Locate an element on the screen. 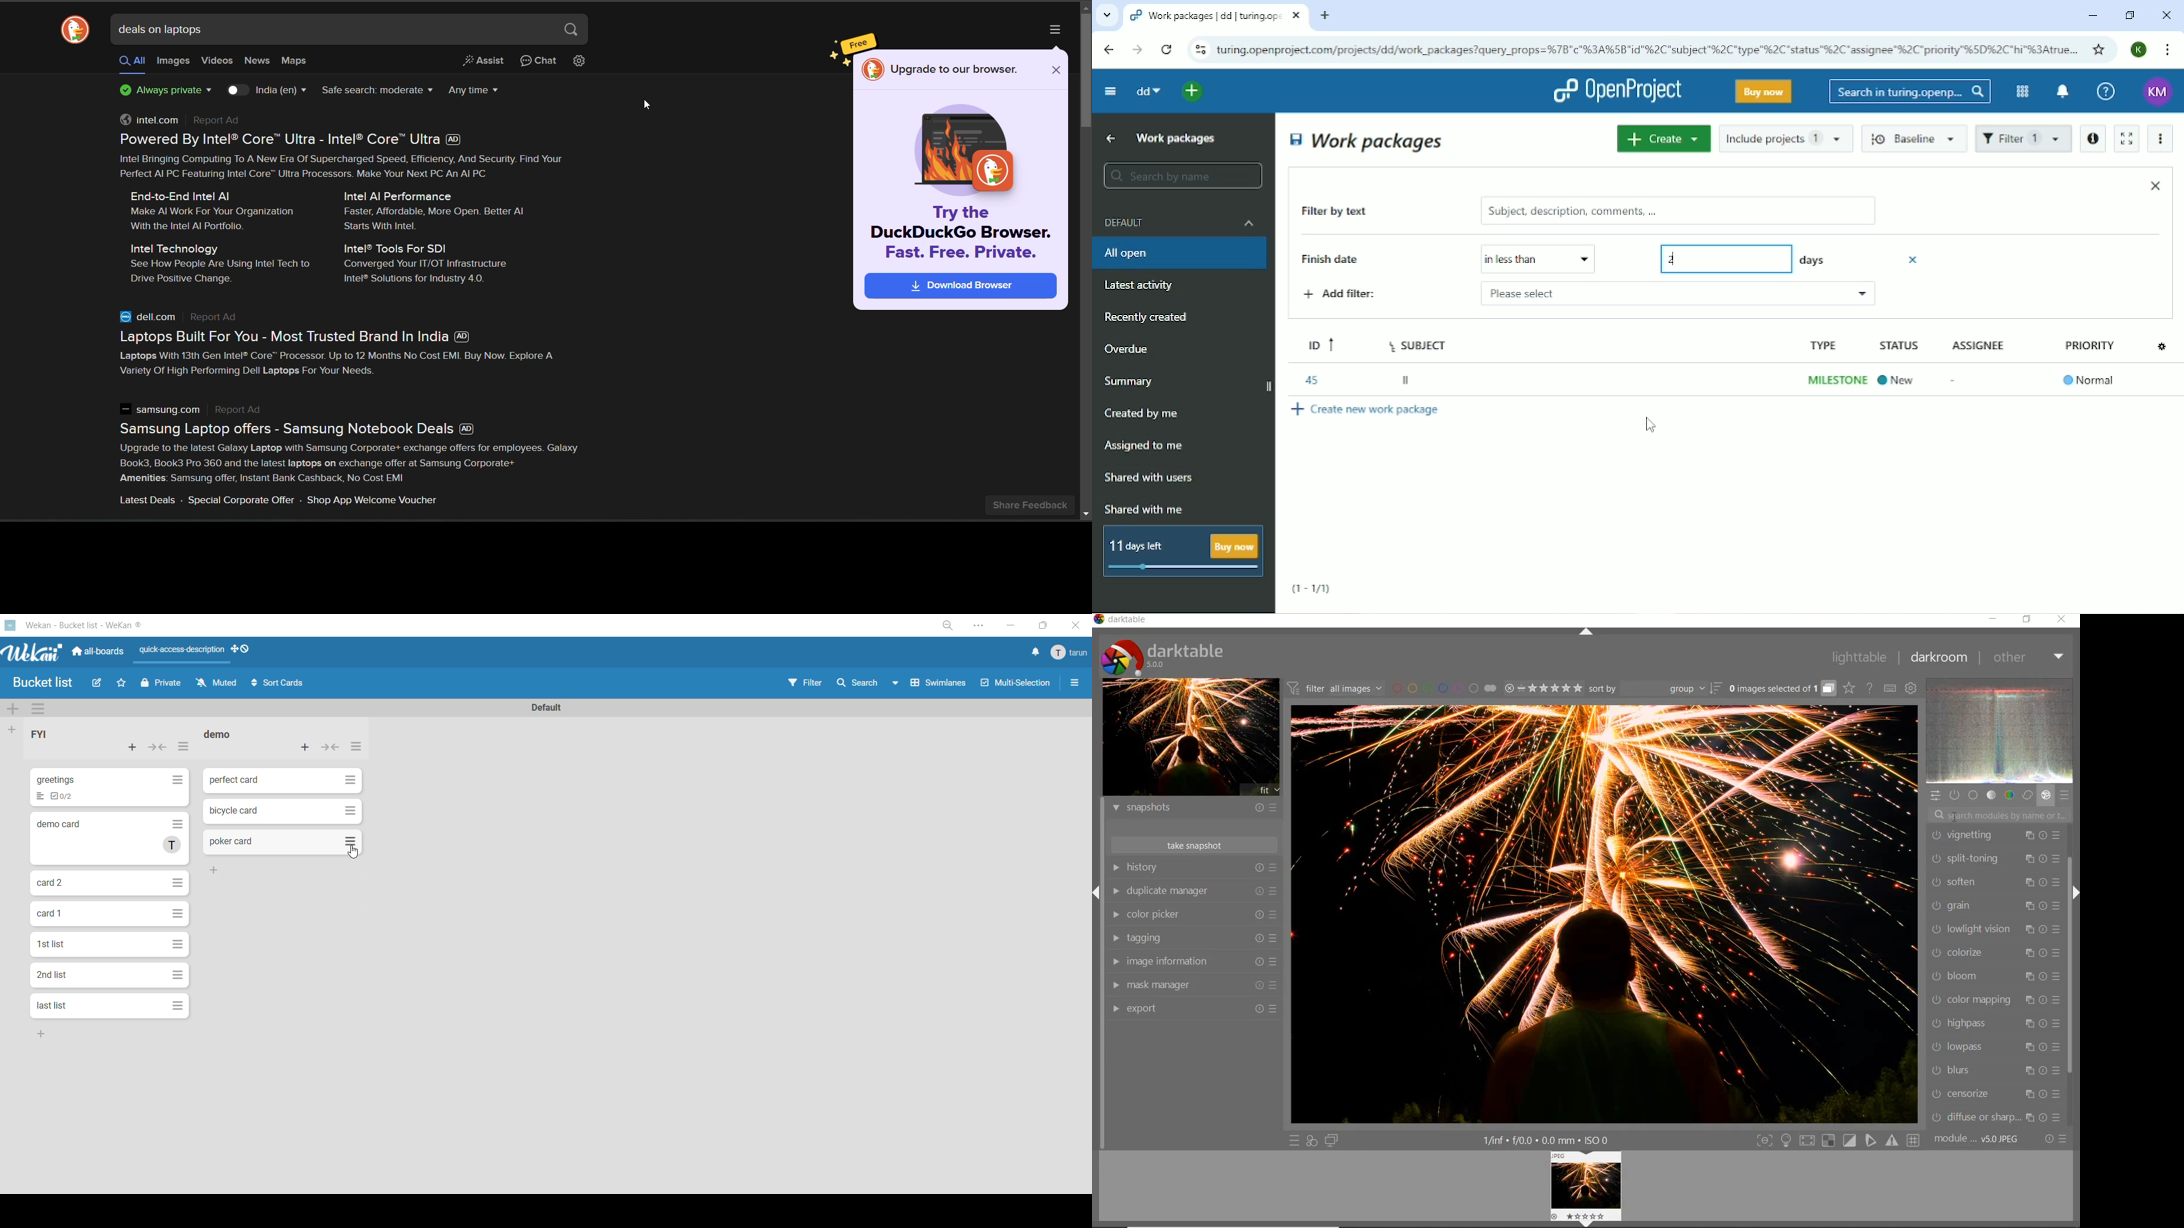  swimlanes is located at coordinates (941, 685).